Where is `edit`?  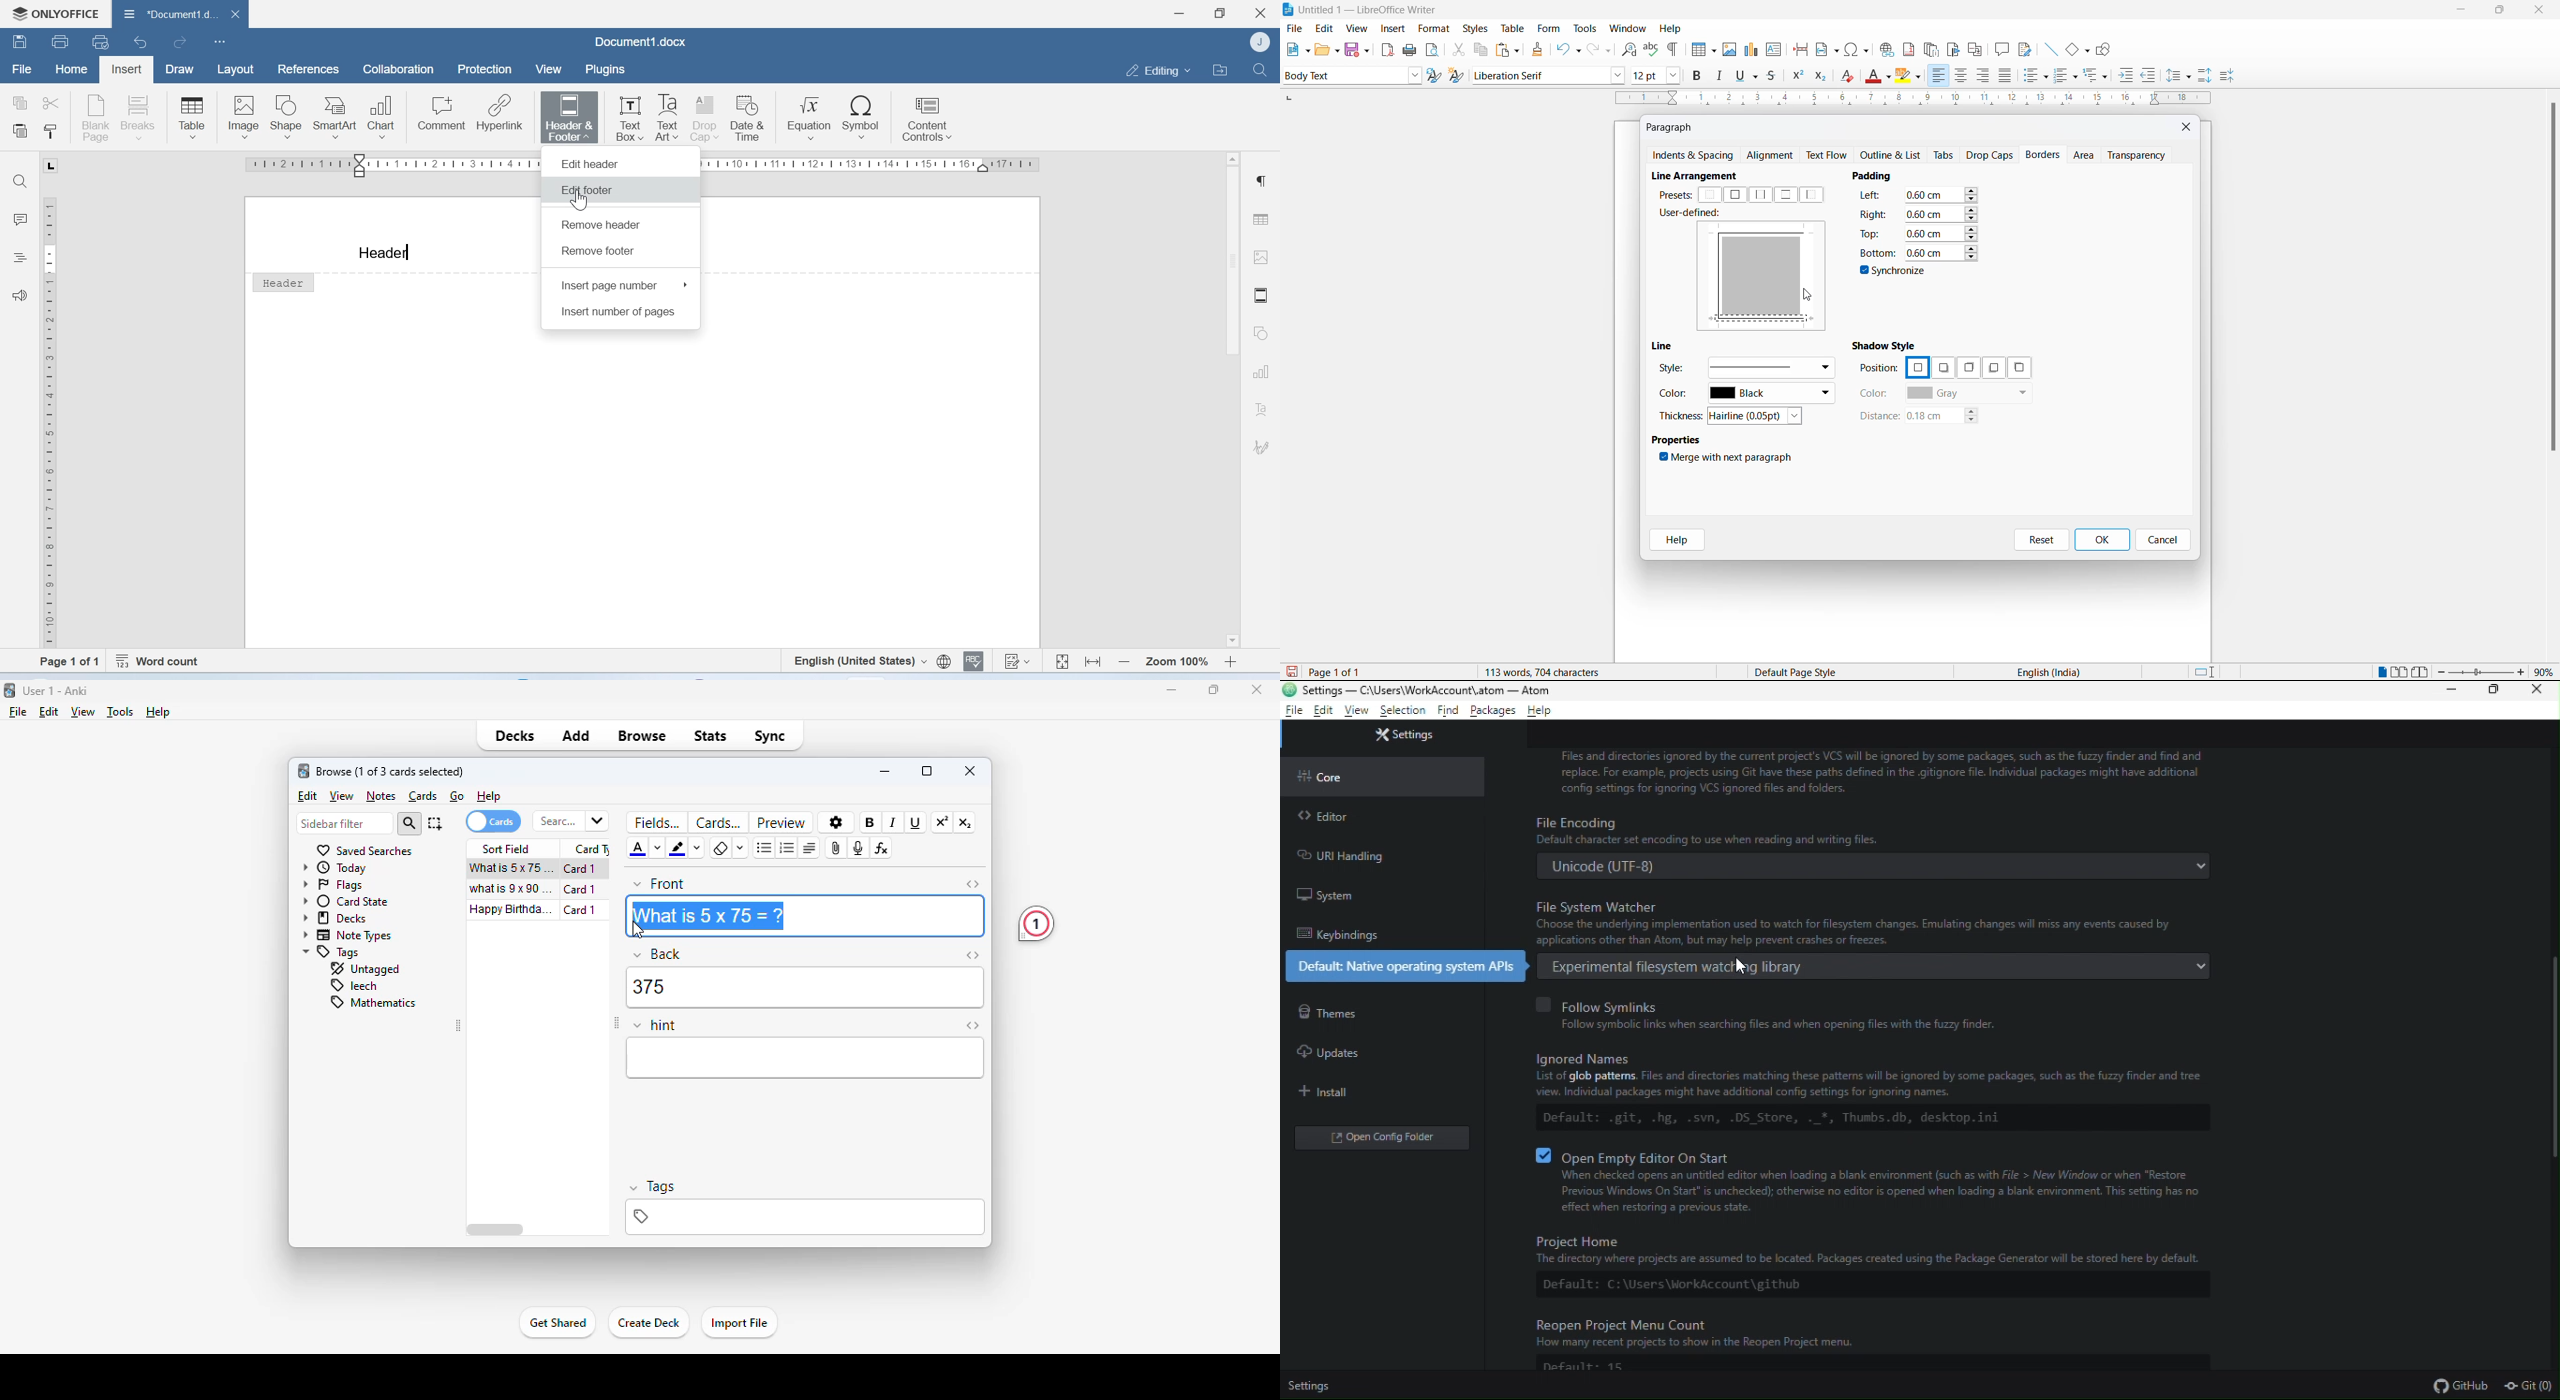 edit is located at coordinates (50, 713).